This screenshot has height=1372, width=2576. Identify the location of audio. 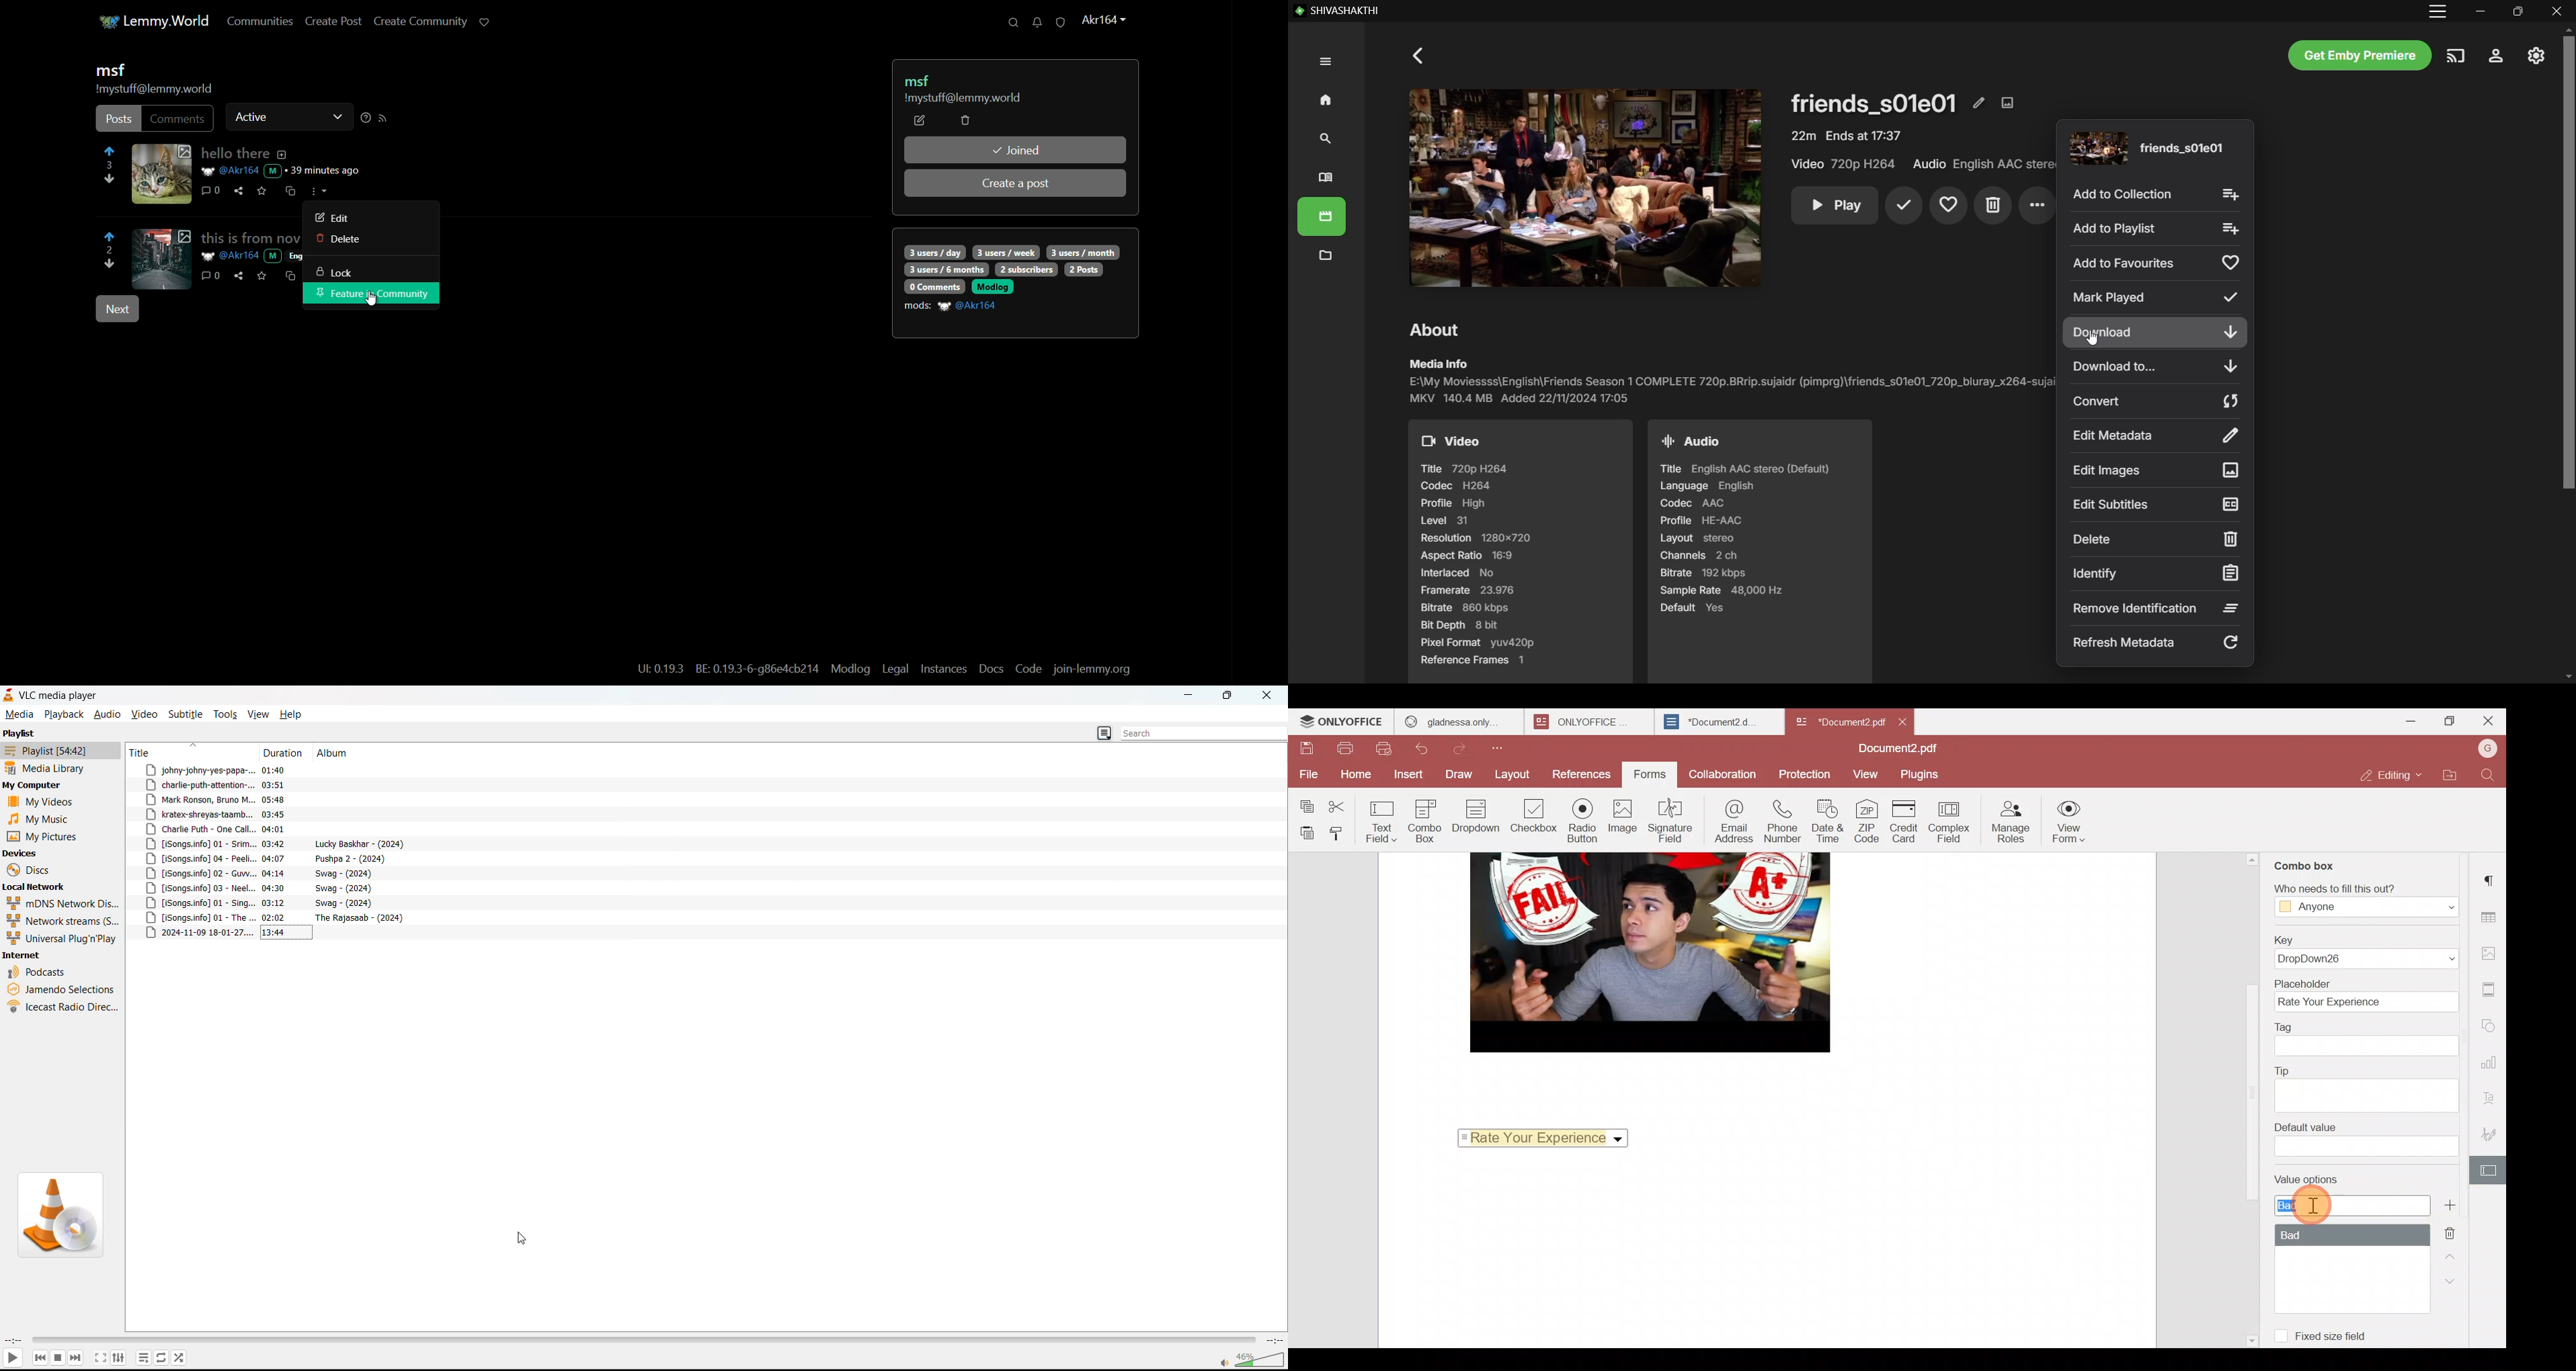
(107, 714).